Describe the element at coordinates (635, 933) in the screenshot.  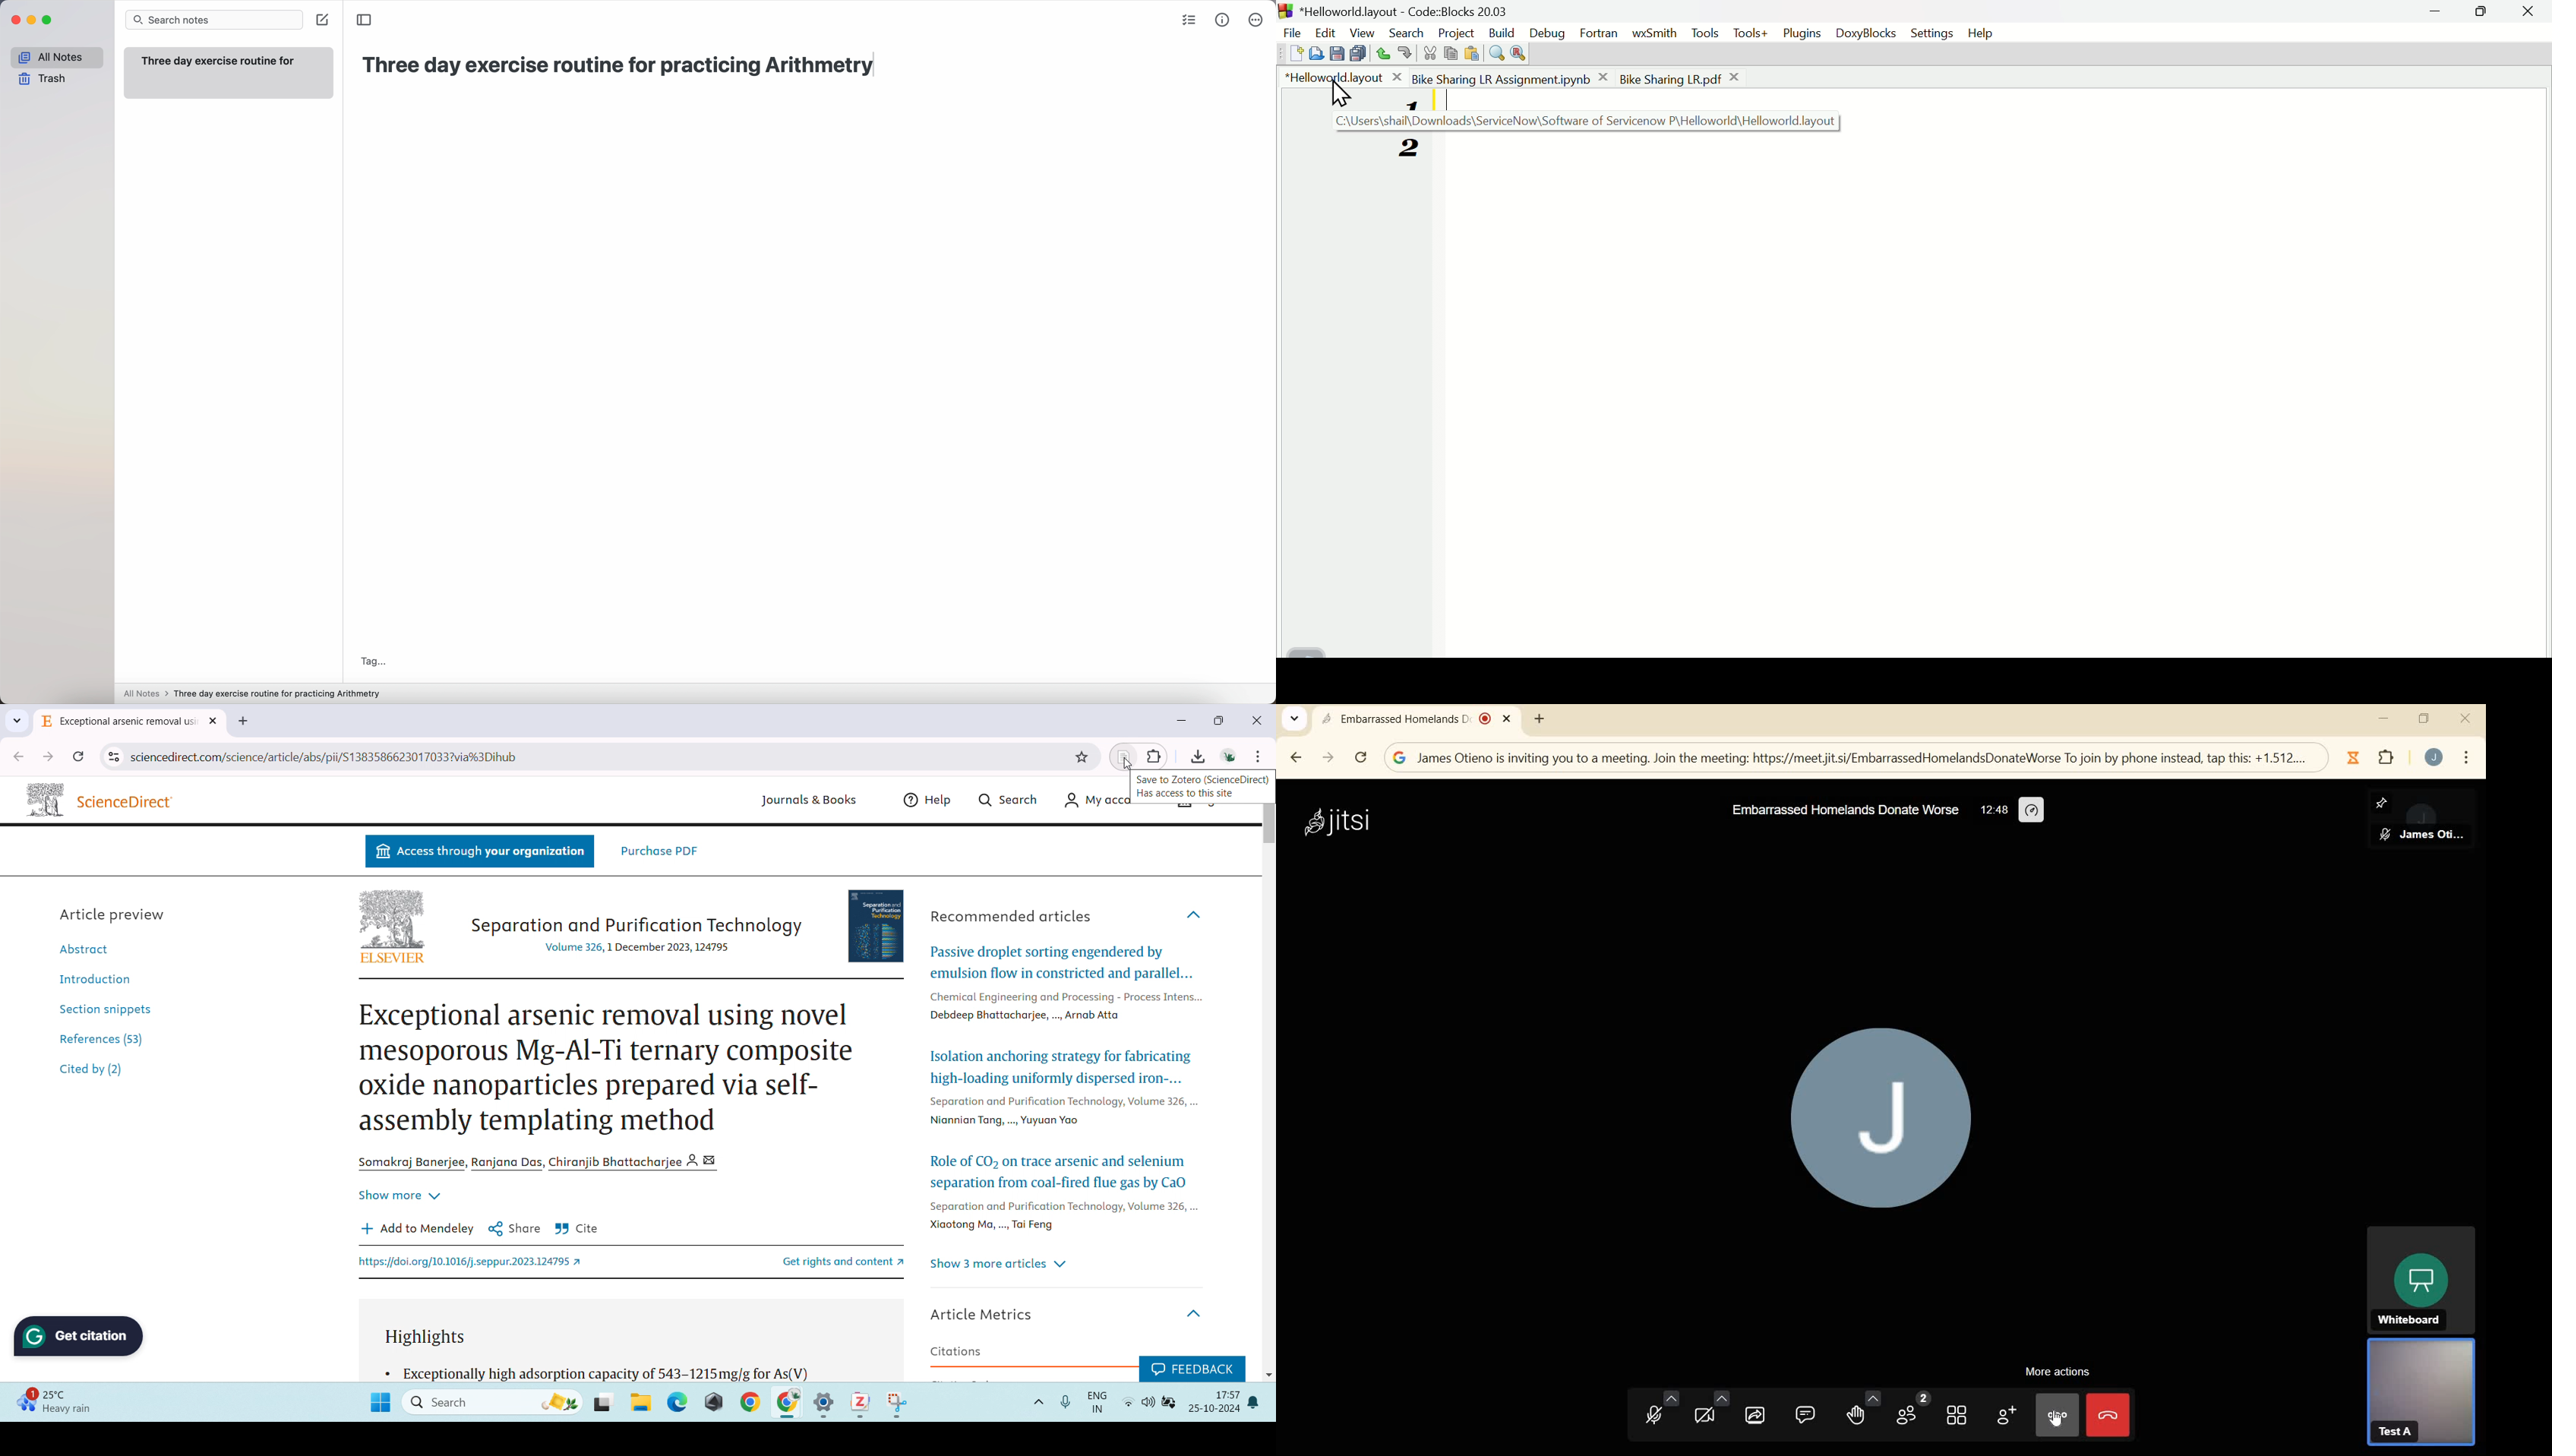
I see `Separation and Purification Technology Volume 326, 1 December 2023, 124795` at that location.